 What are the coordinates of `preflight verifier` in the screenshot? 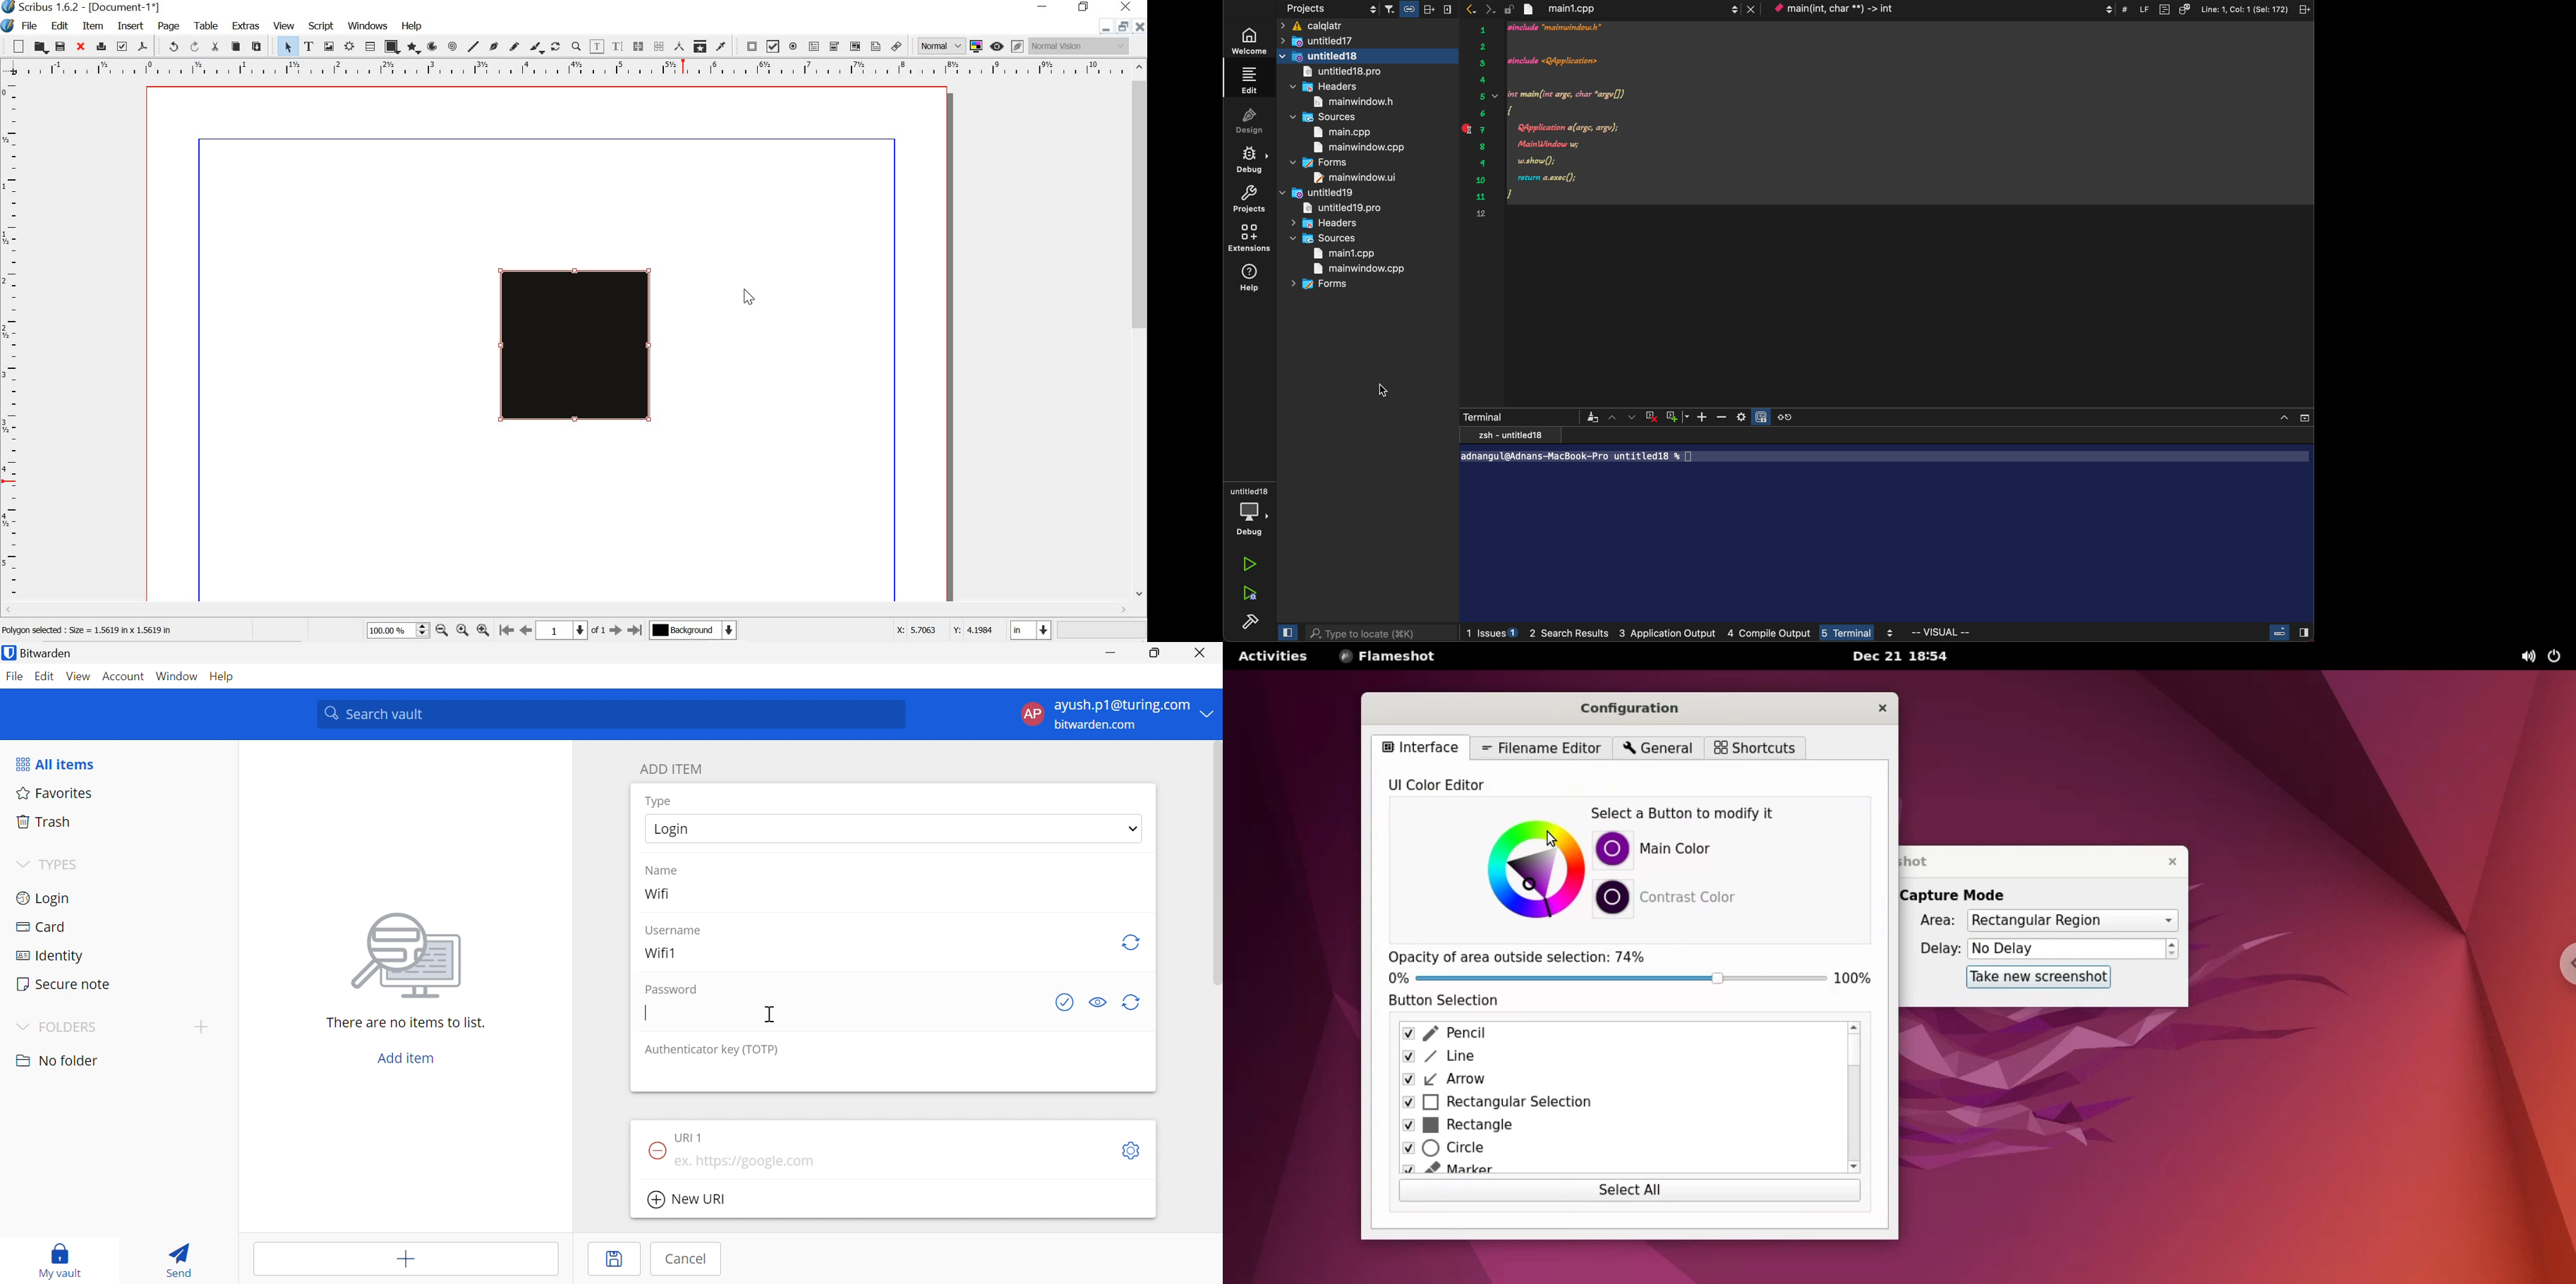 It's located at (123, 48).